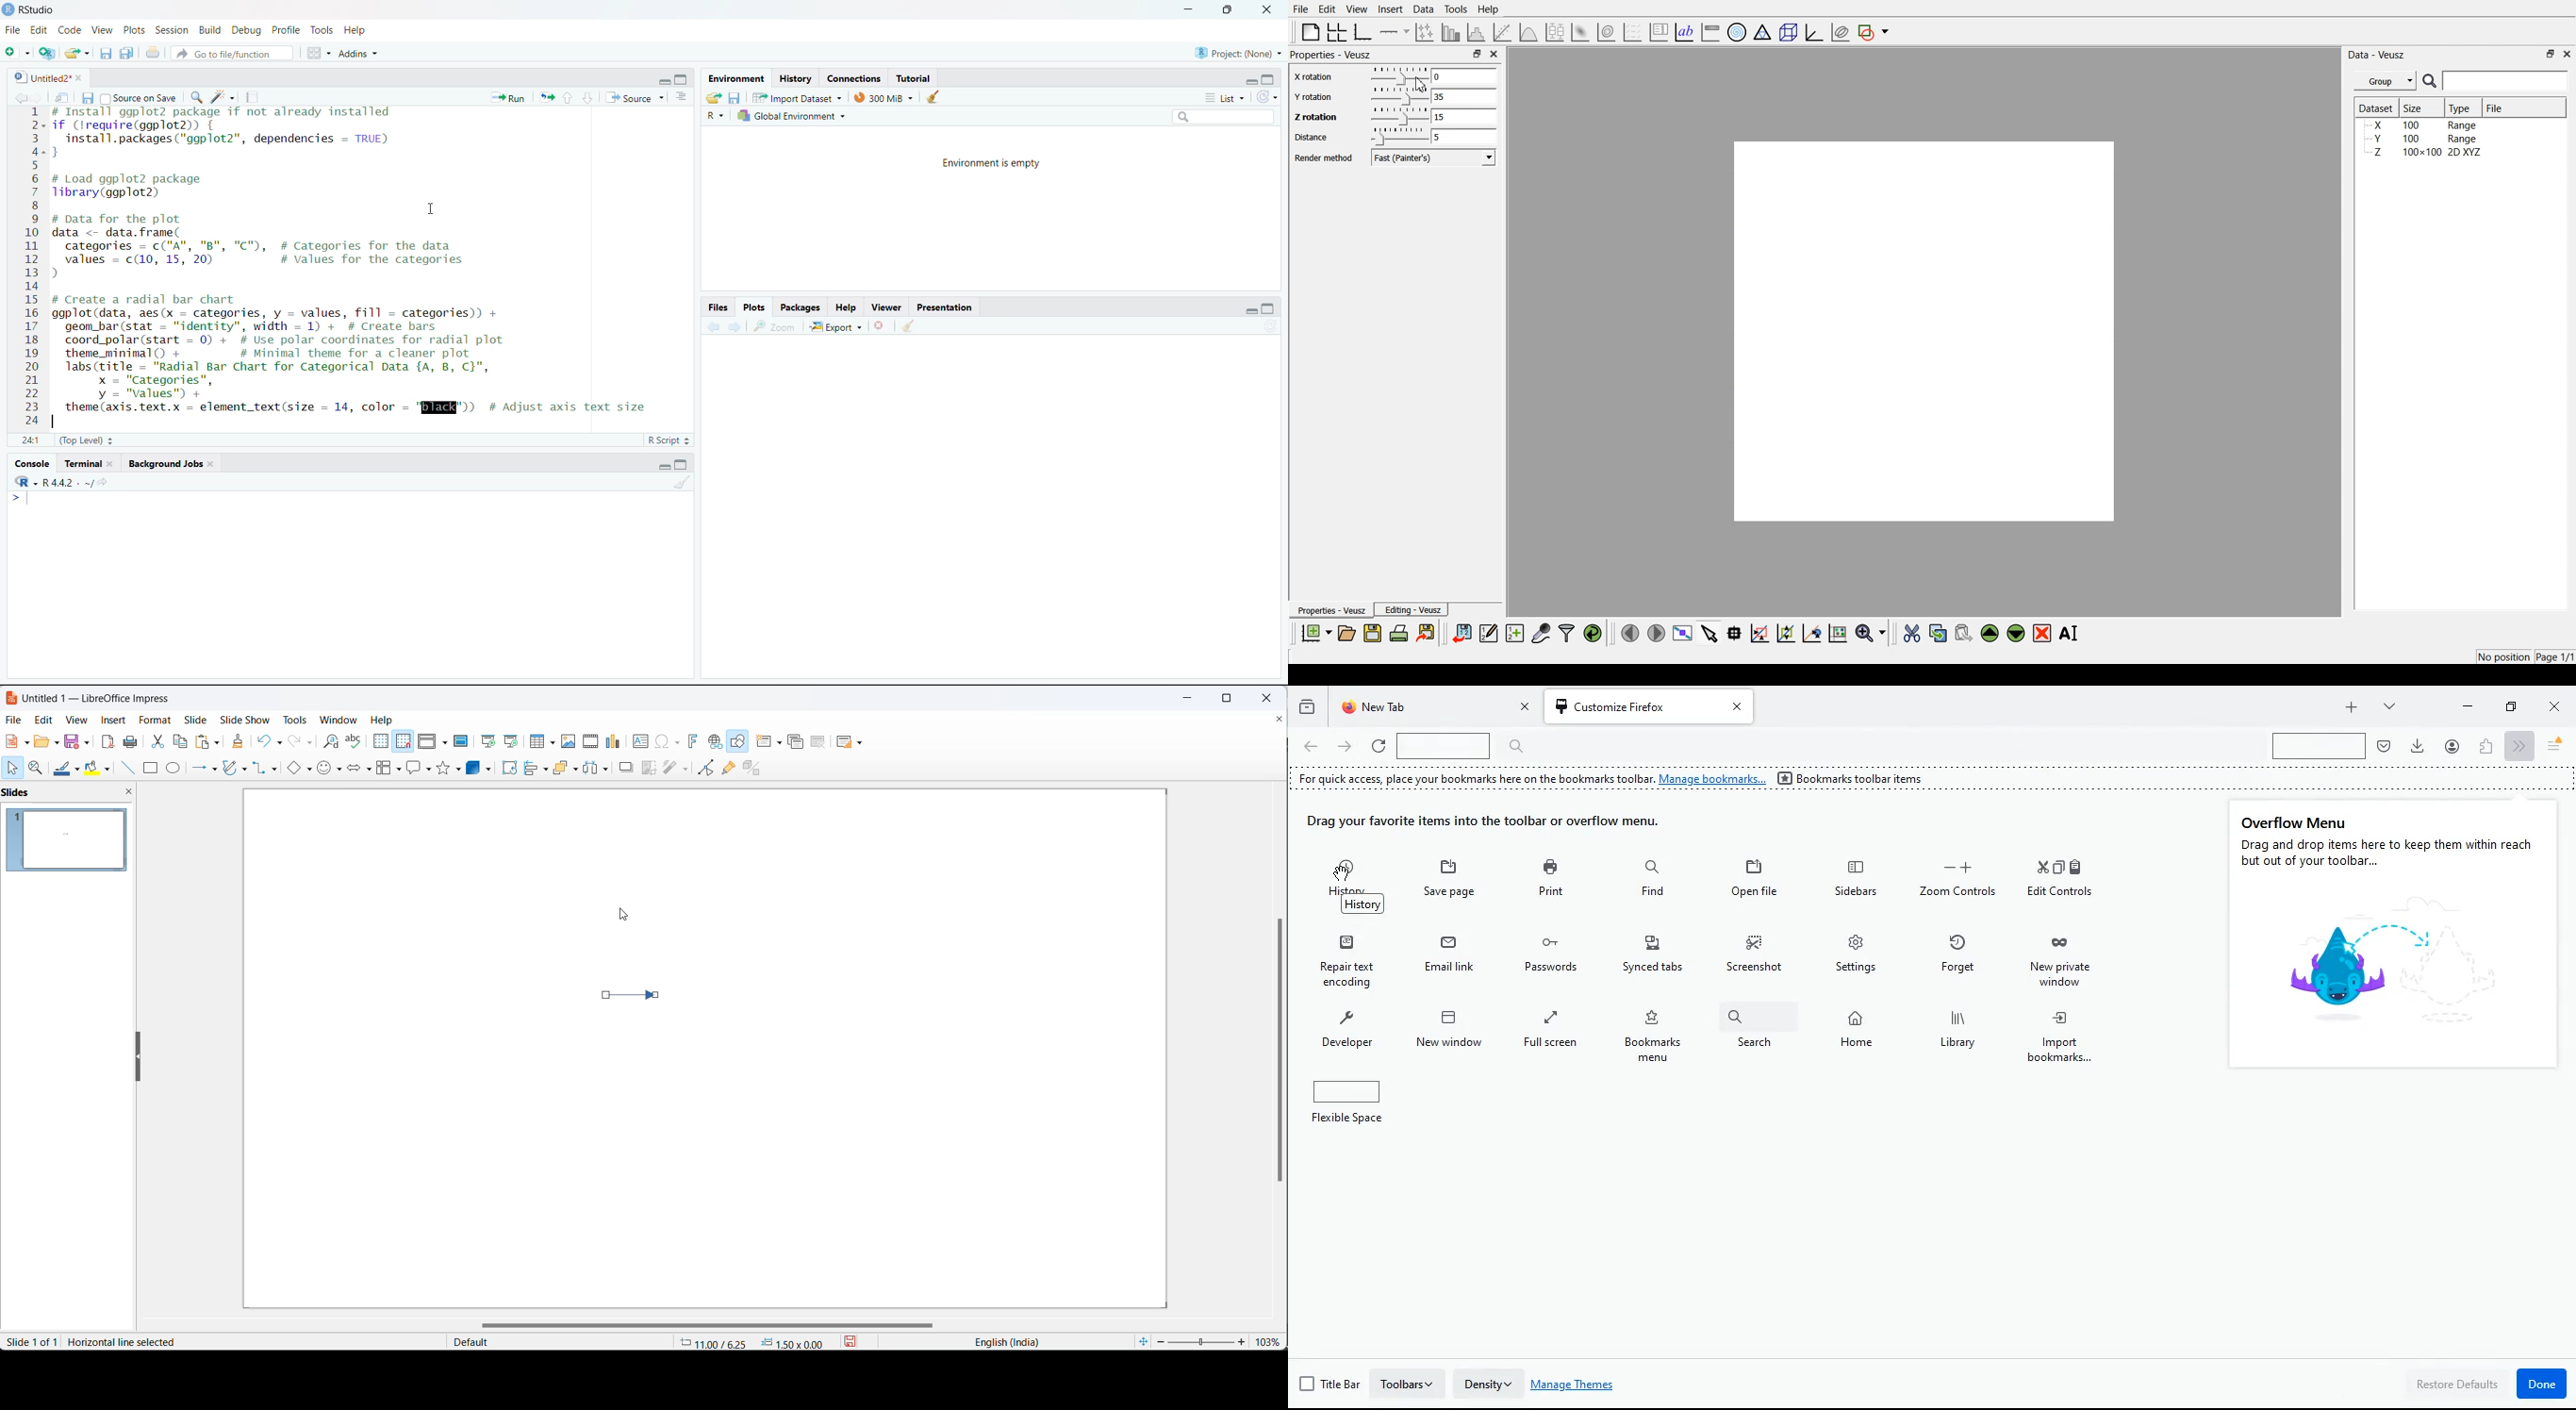  Describe the element at coordinates (386, 768) in the screenshot. I see `flow chart` at that location.